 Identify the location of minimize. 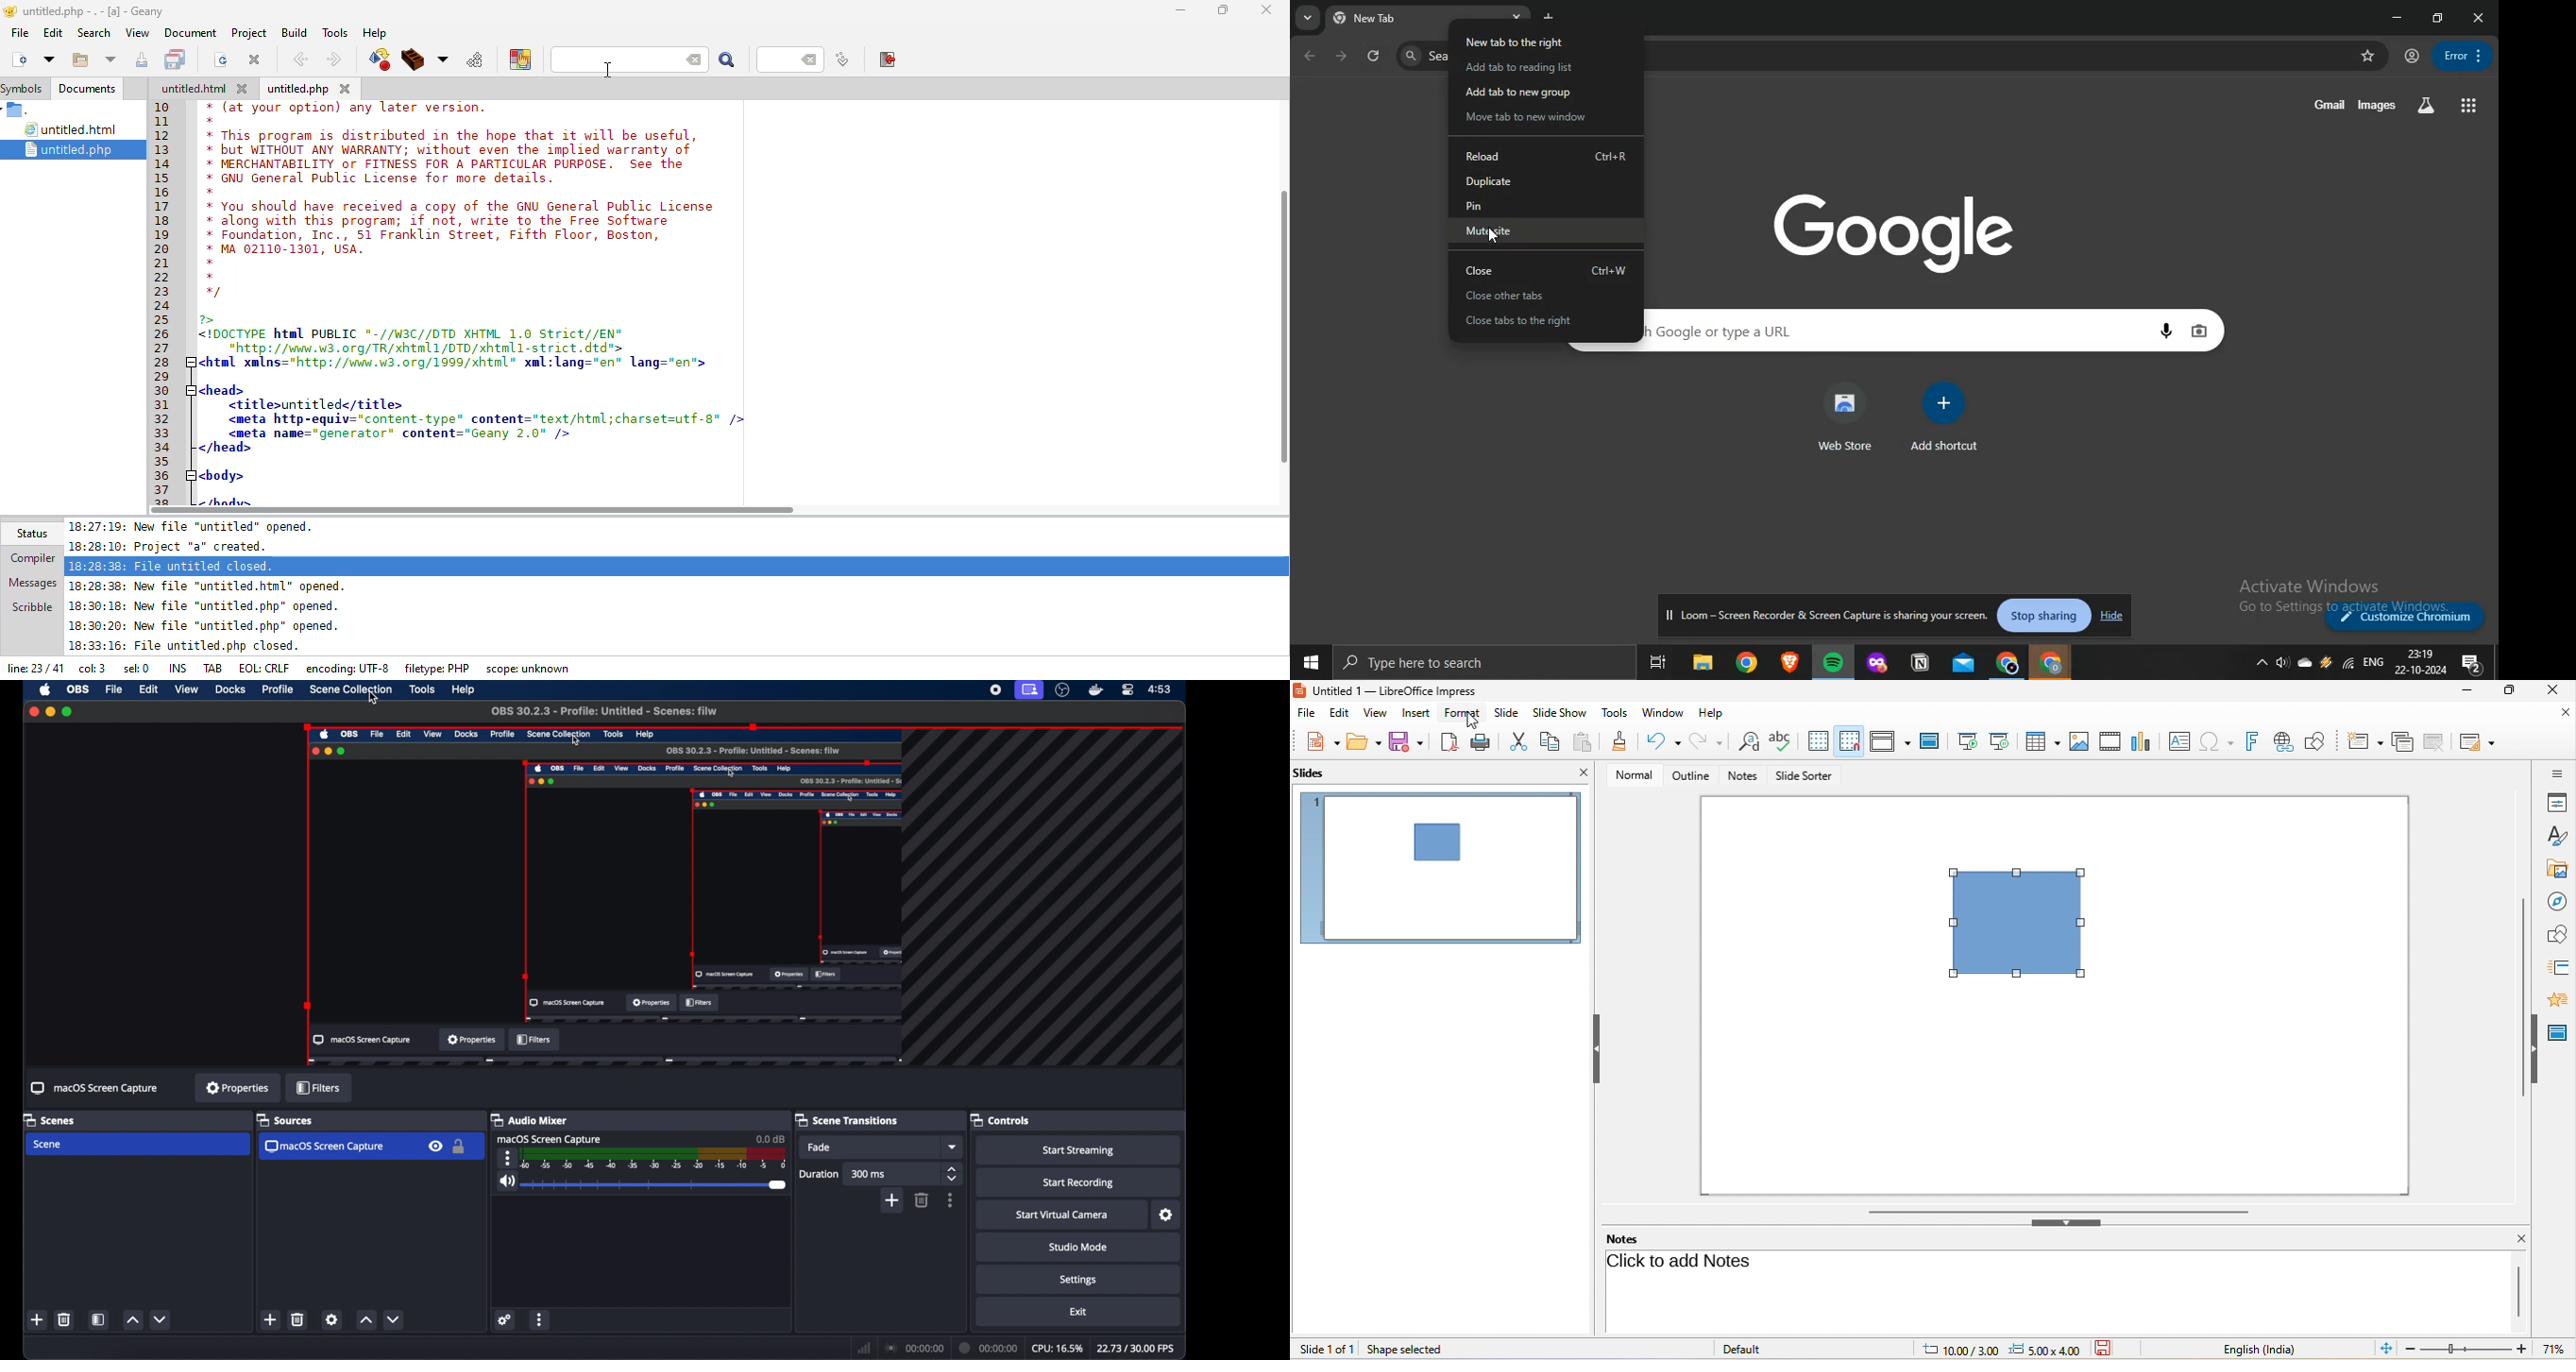
(2465, 690).